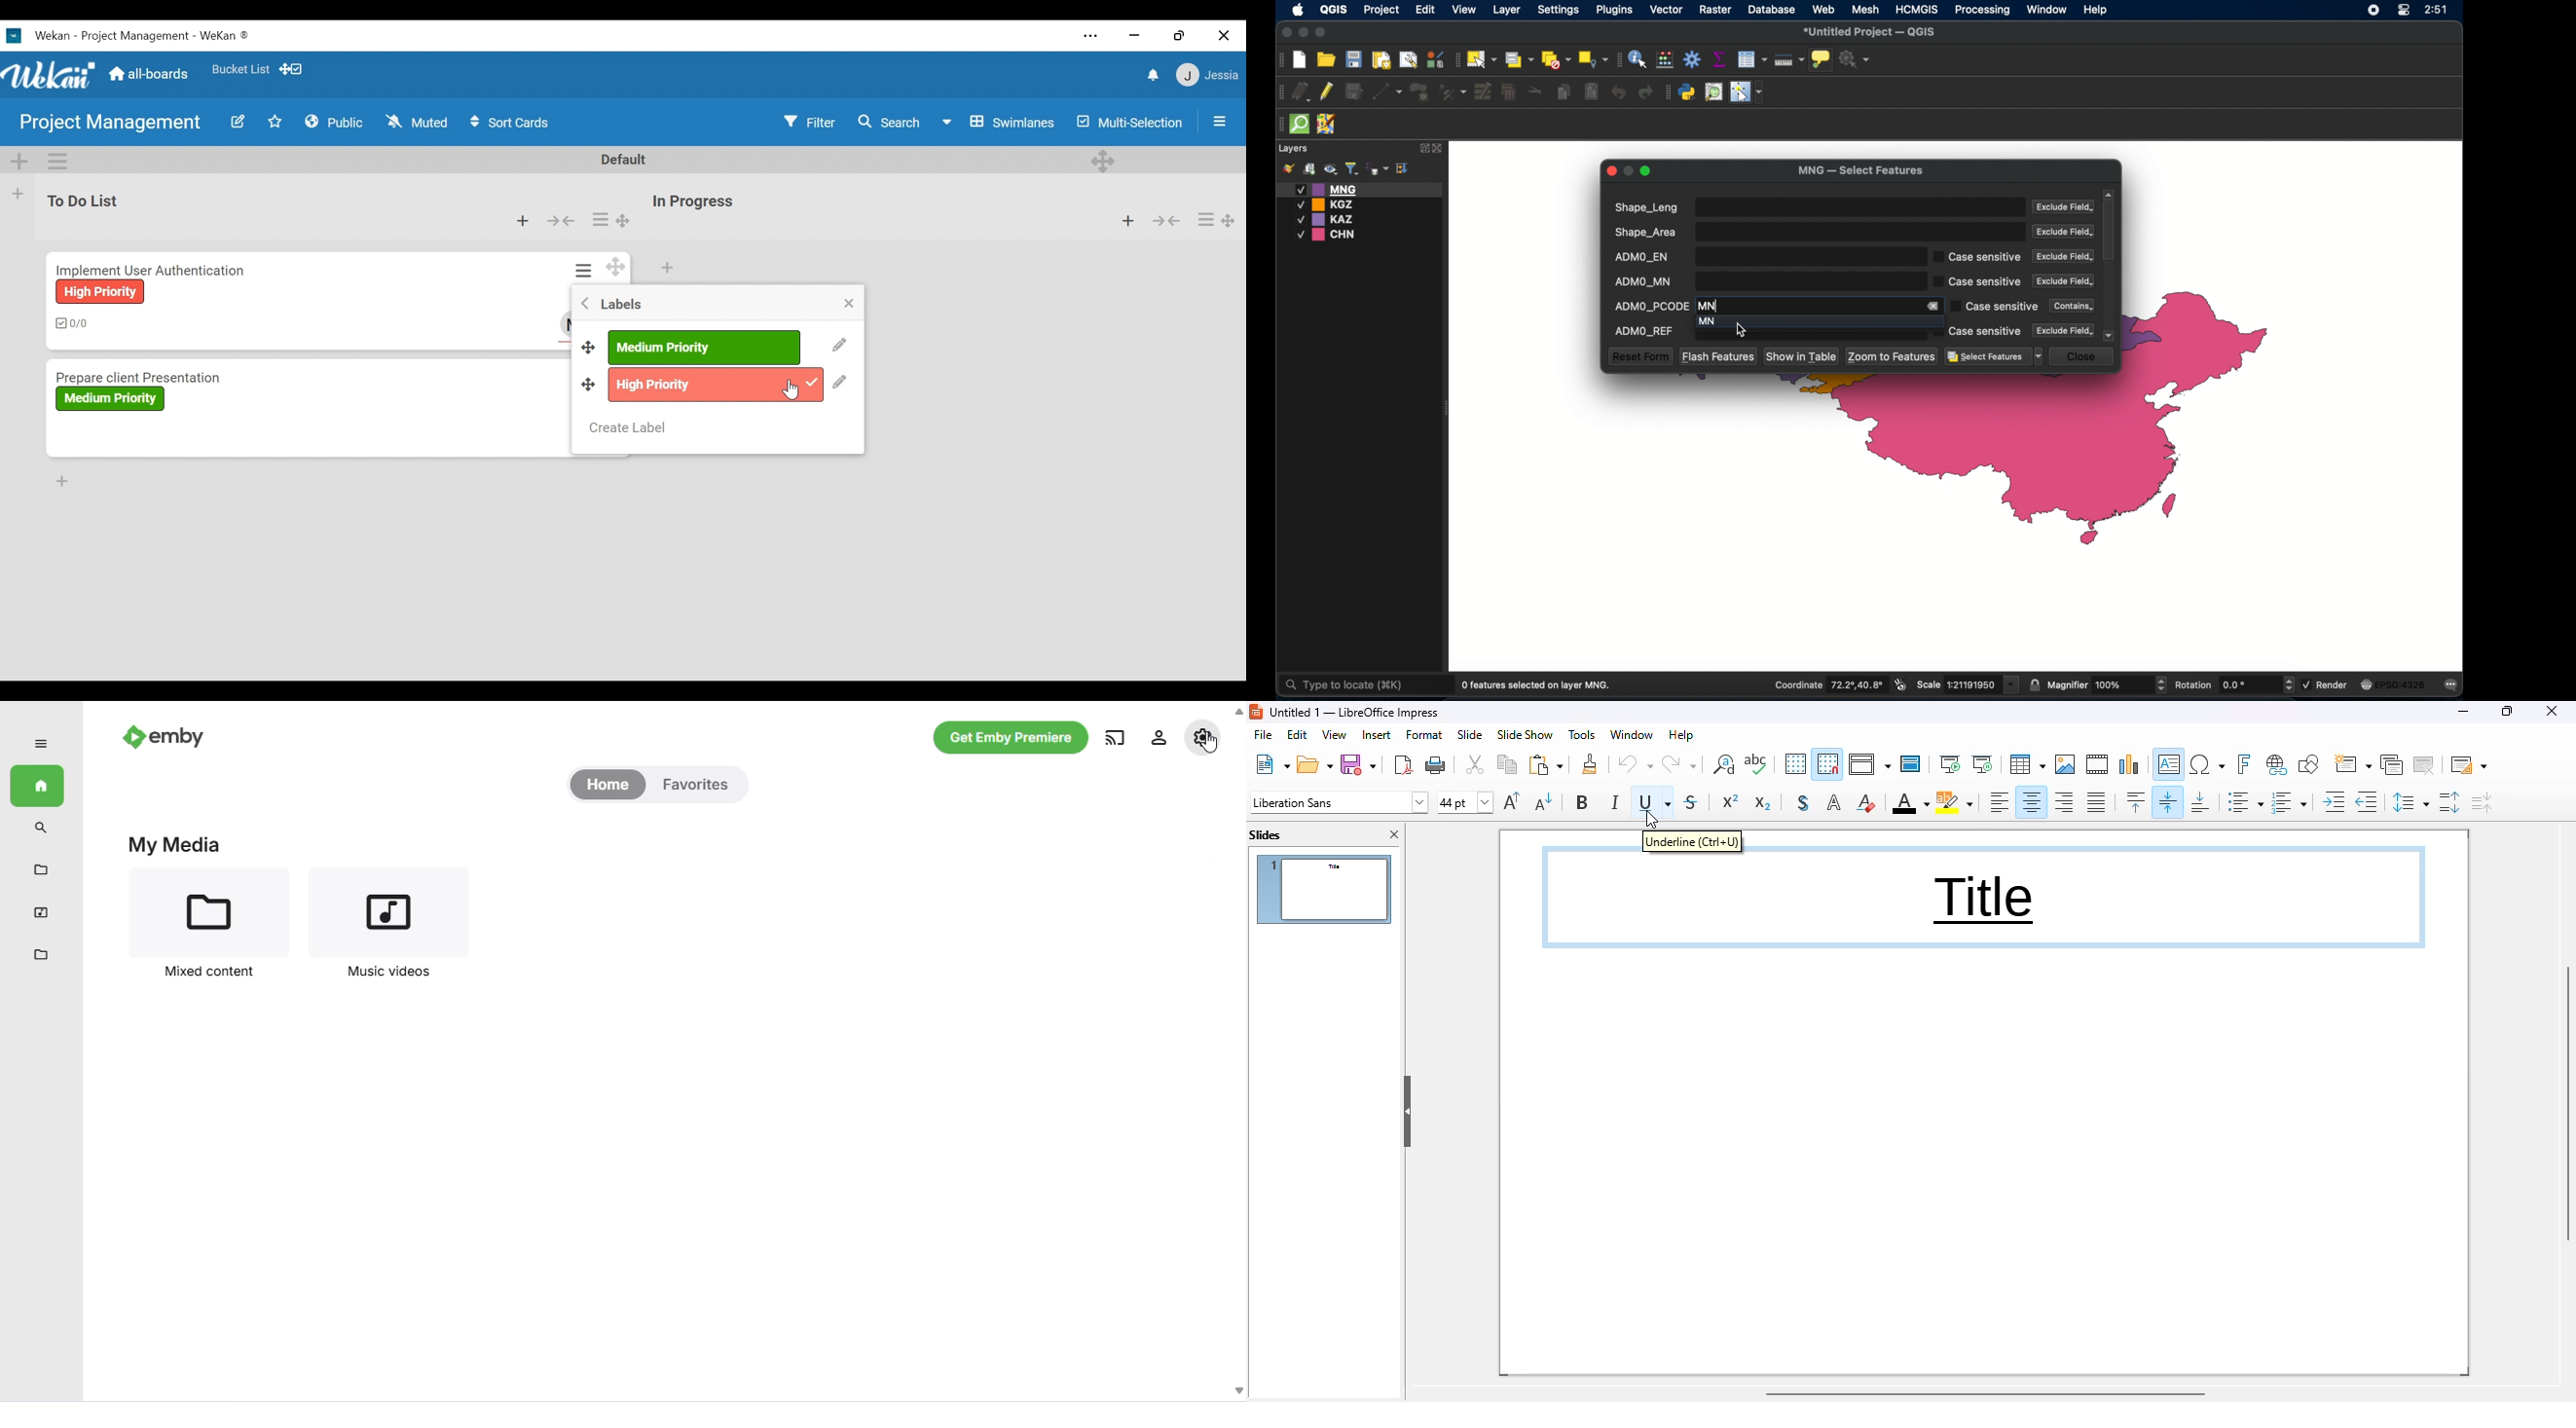 The width and height of the screenshot is (2576, 1428). I want to click on cursor, so click(1652, 819).